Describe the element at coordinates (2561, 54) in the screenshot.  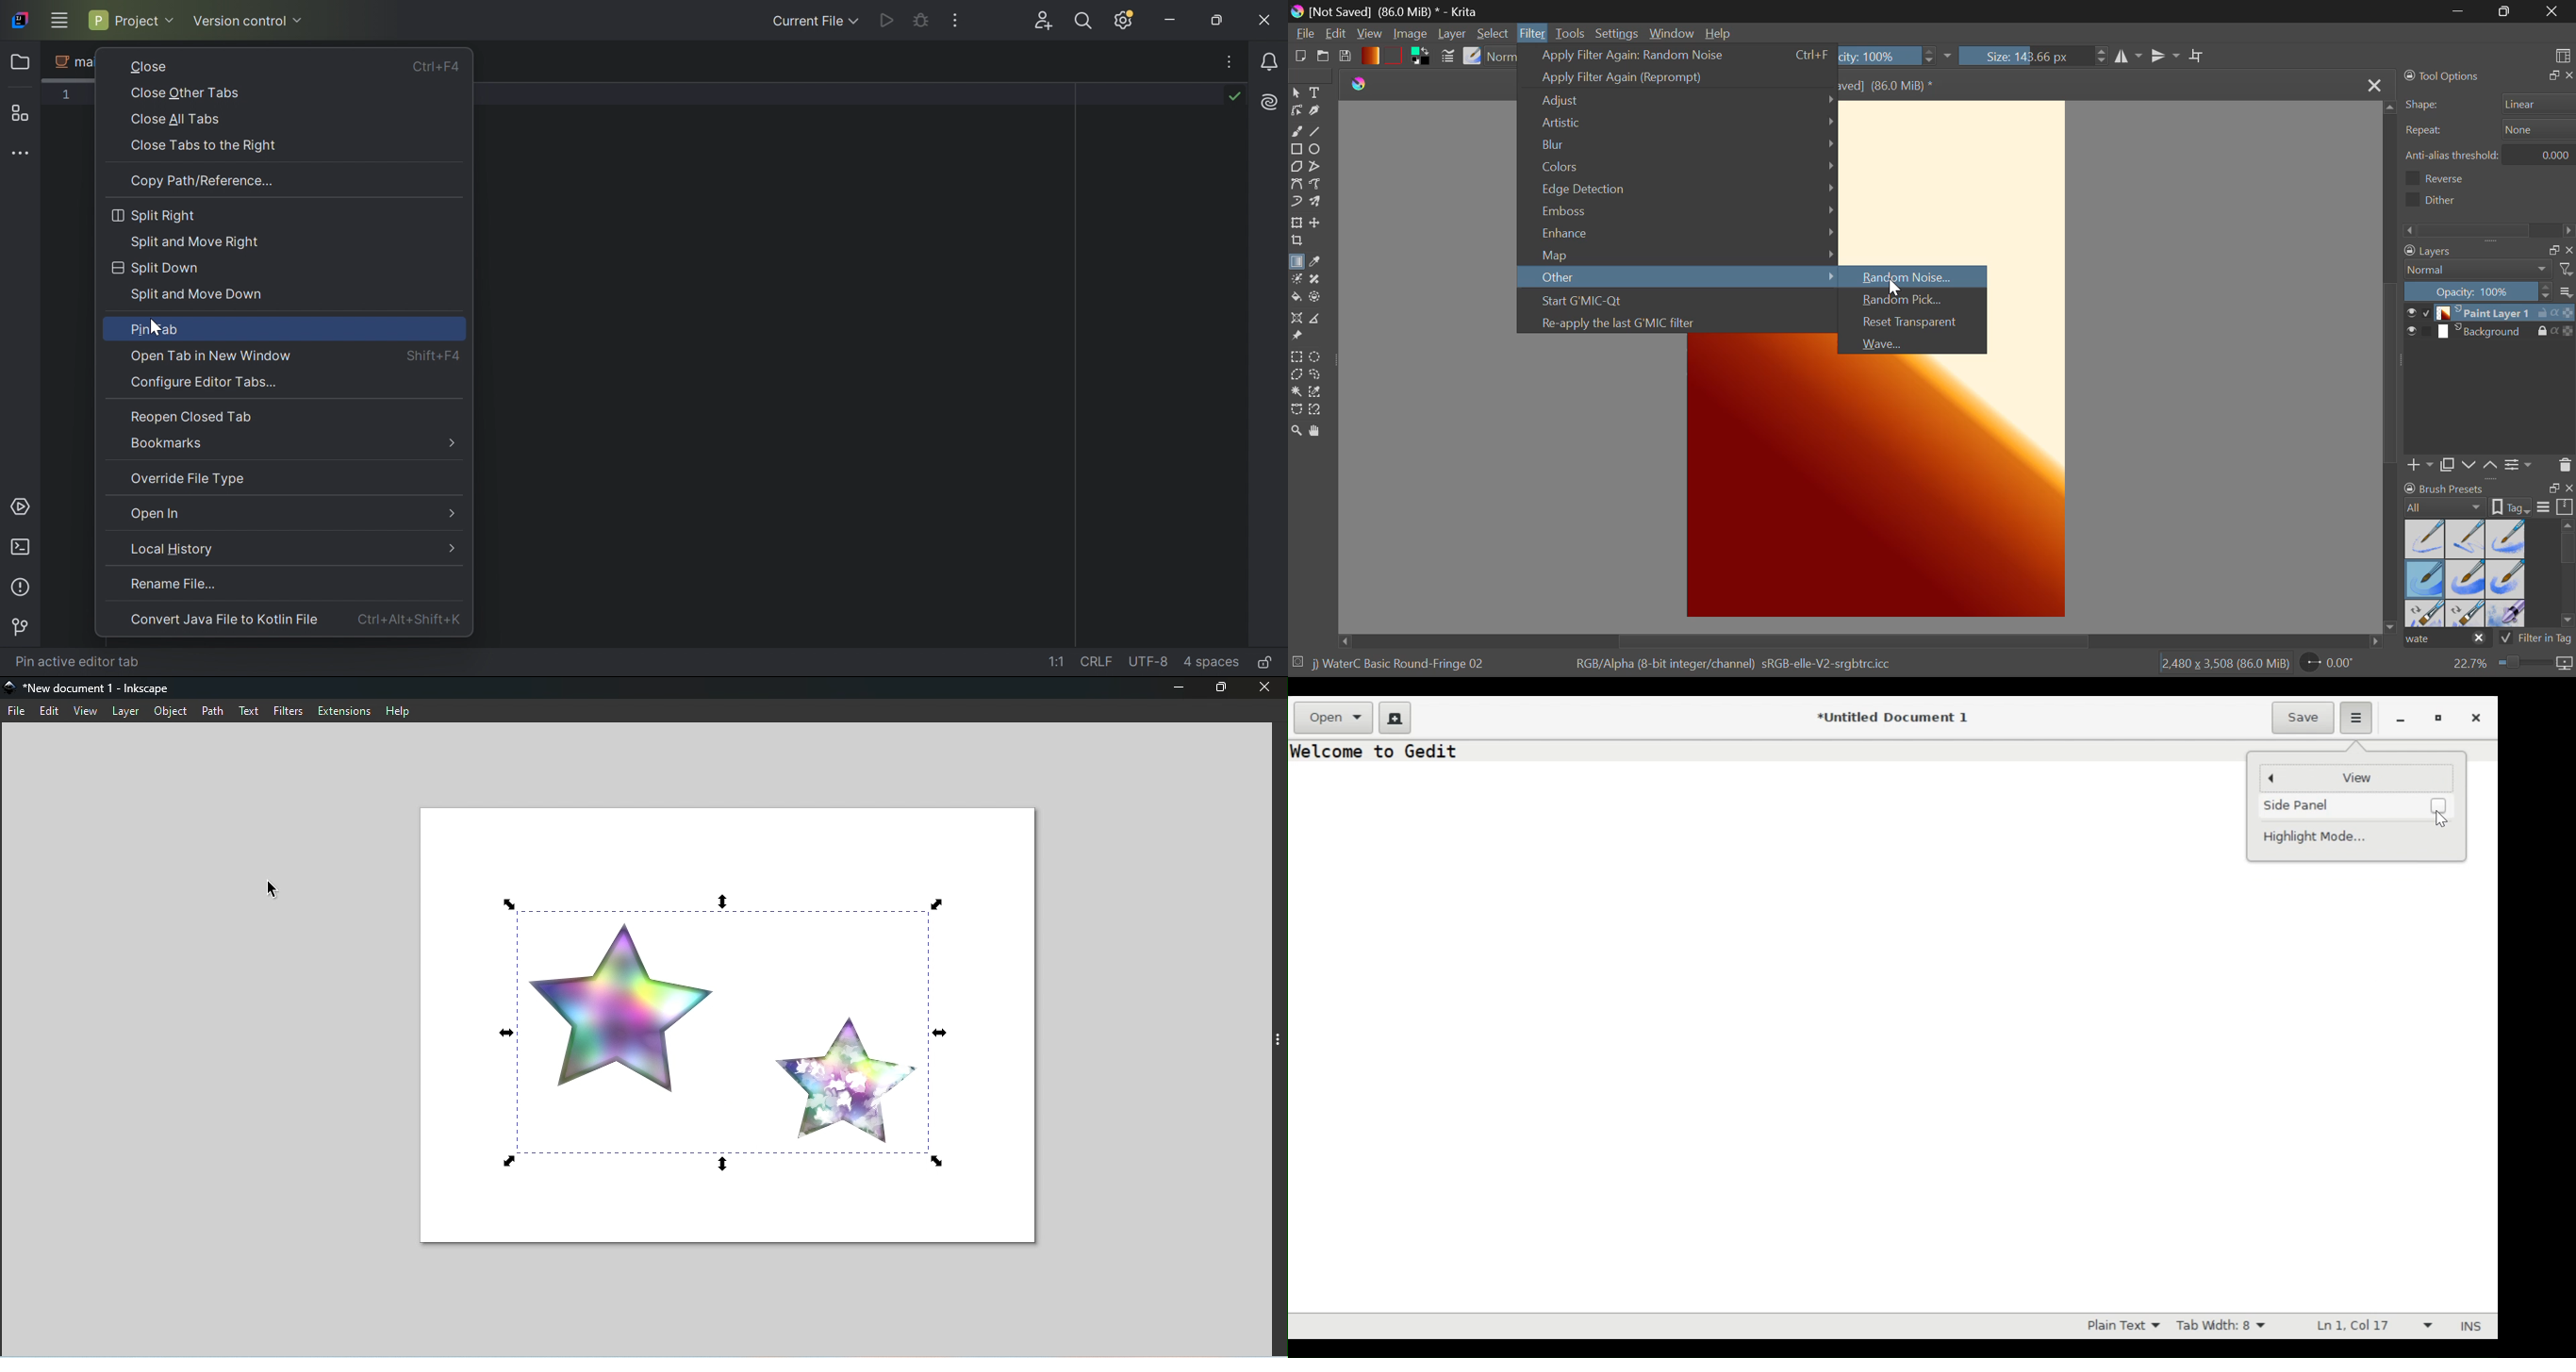
I see `Choose Workspace` at that location.